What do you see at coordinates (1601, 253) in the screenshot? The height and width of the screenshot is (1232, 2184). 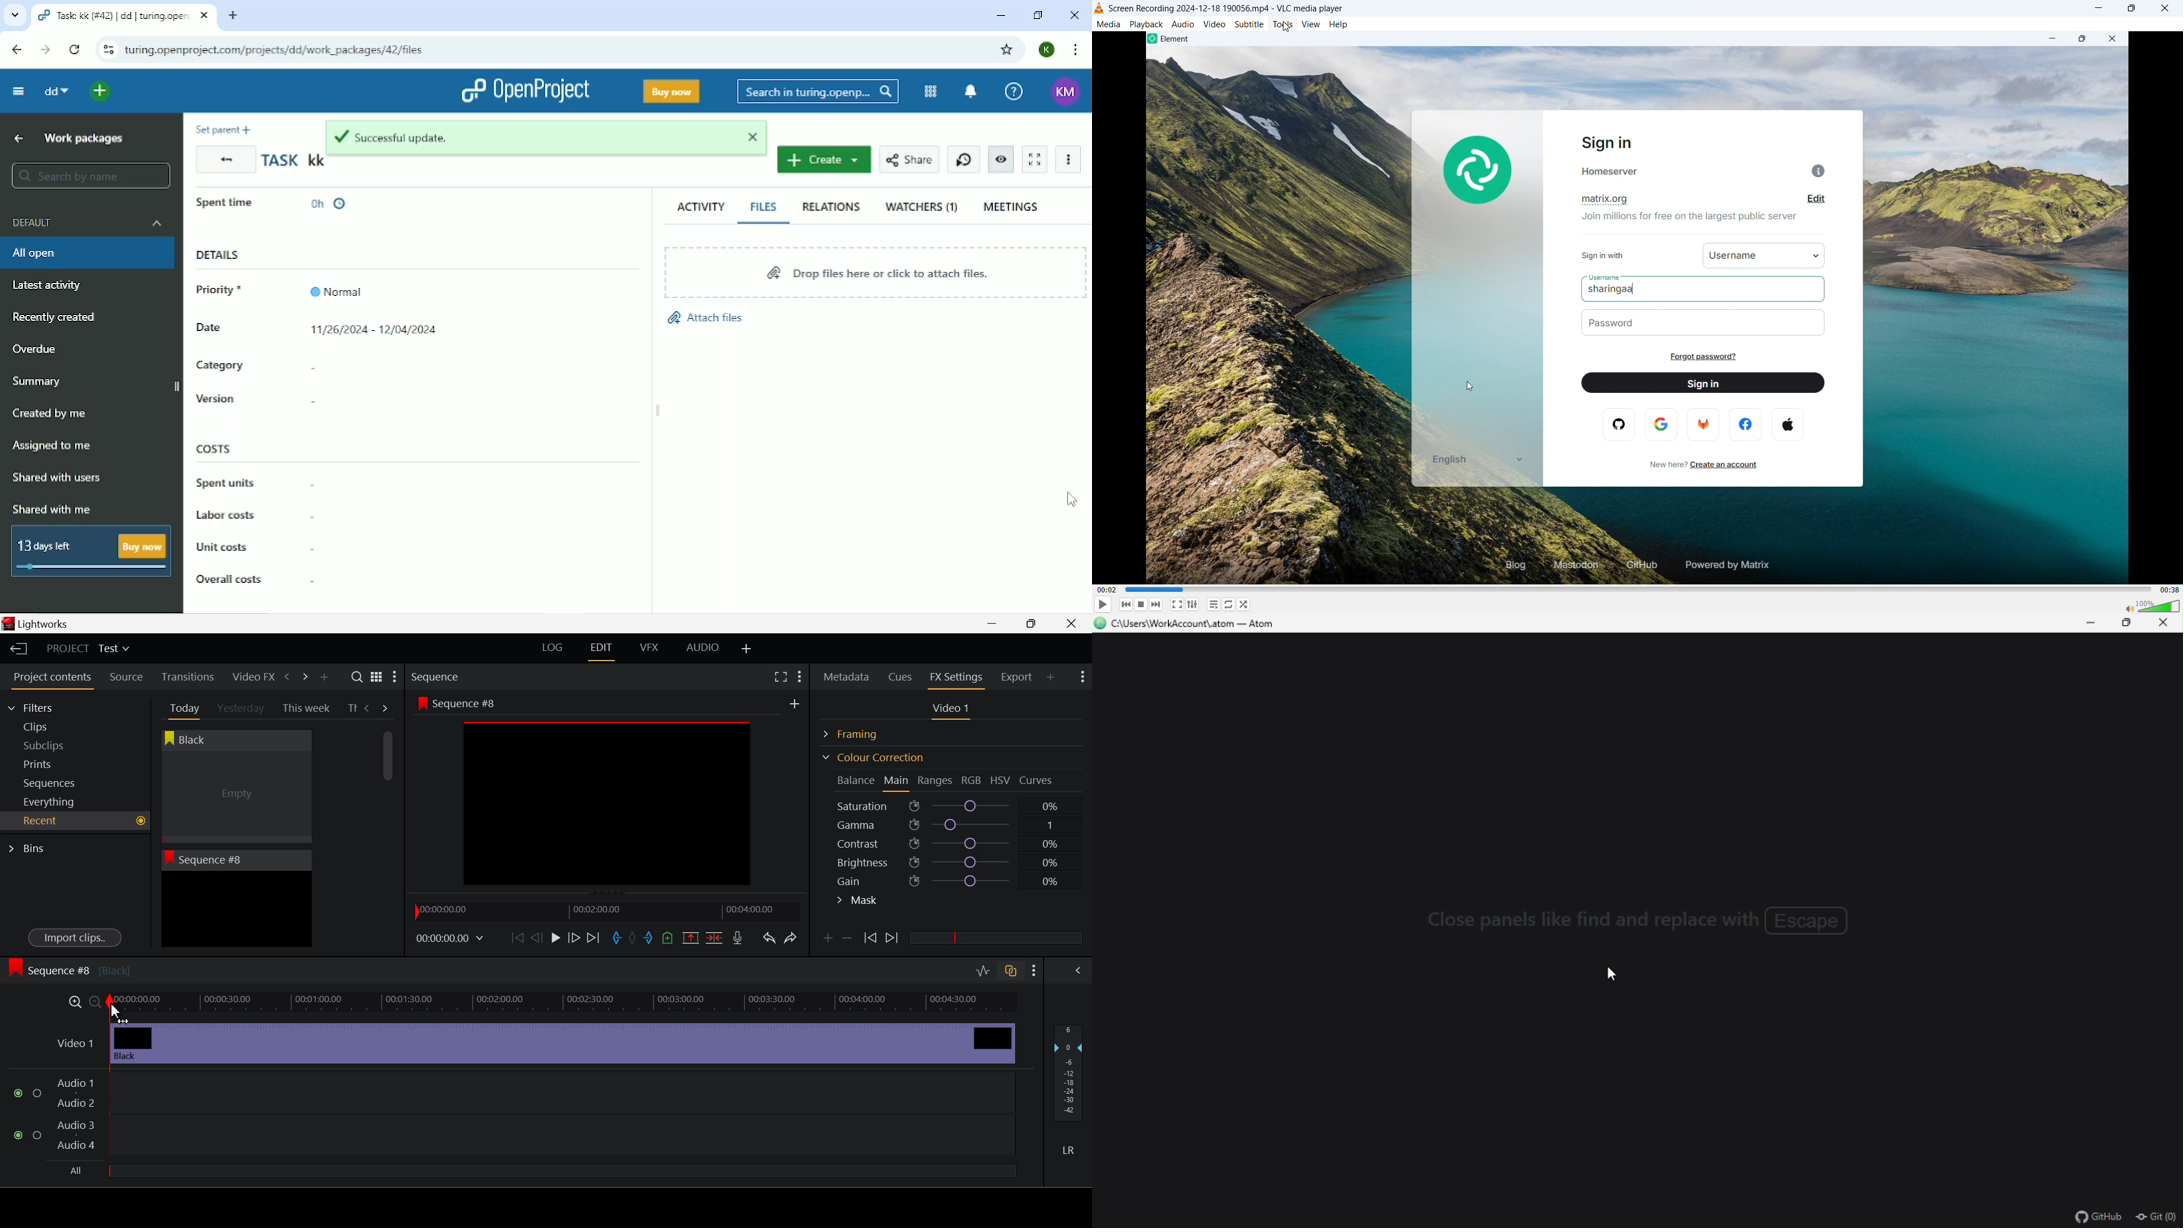 I see `sign in with` at bounding box center [1601, 253].